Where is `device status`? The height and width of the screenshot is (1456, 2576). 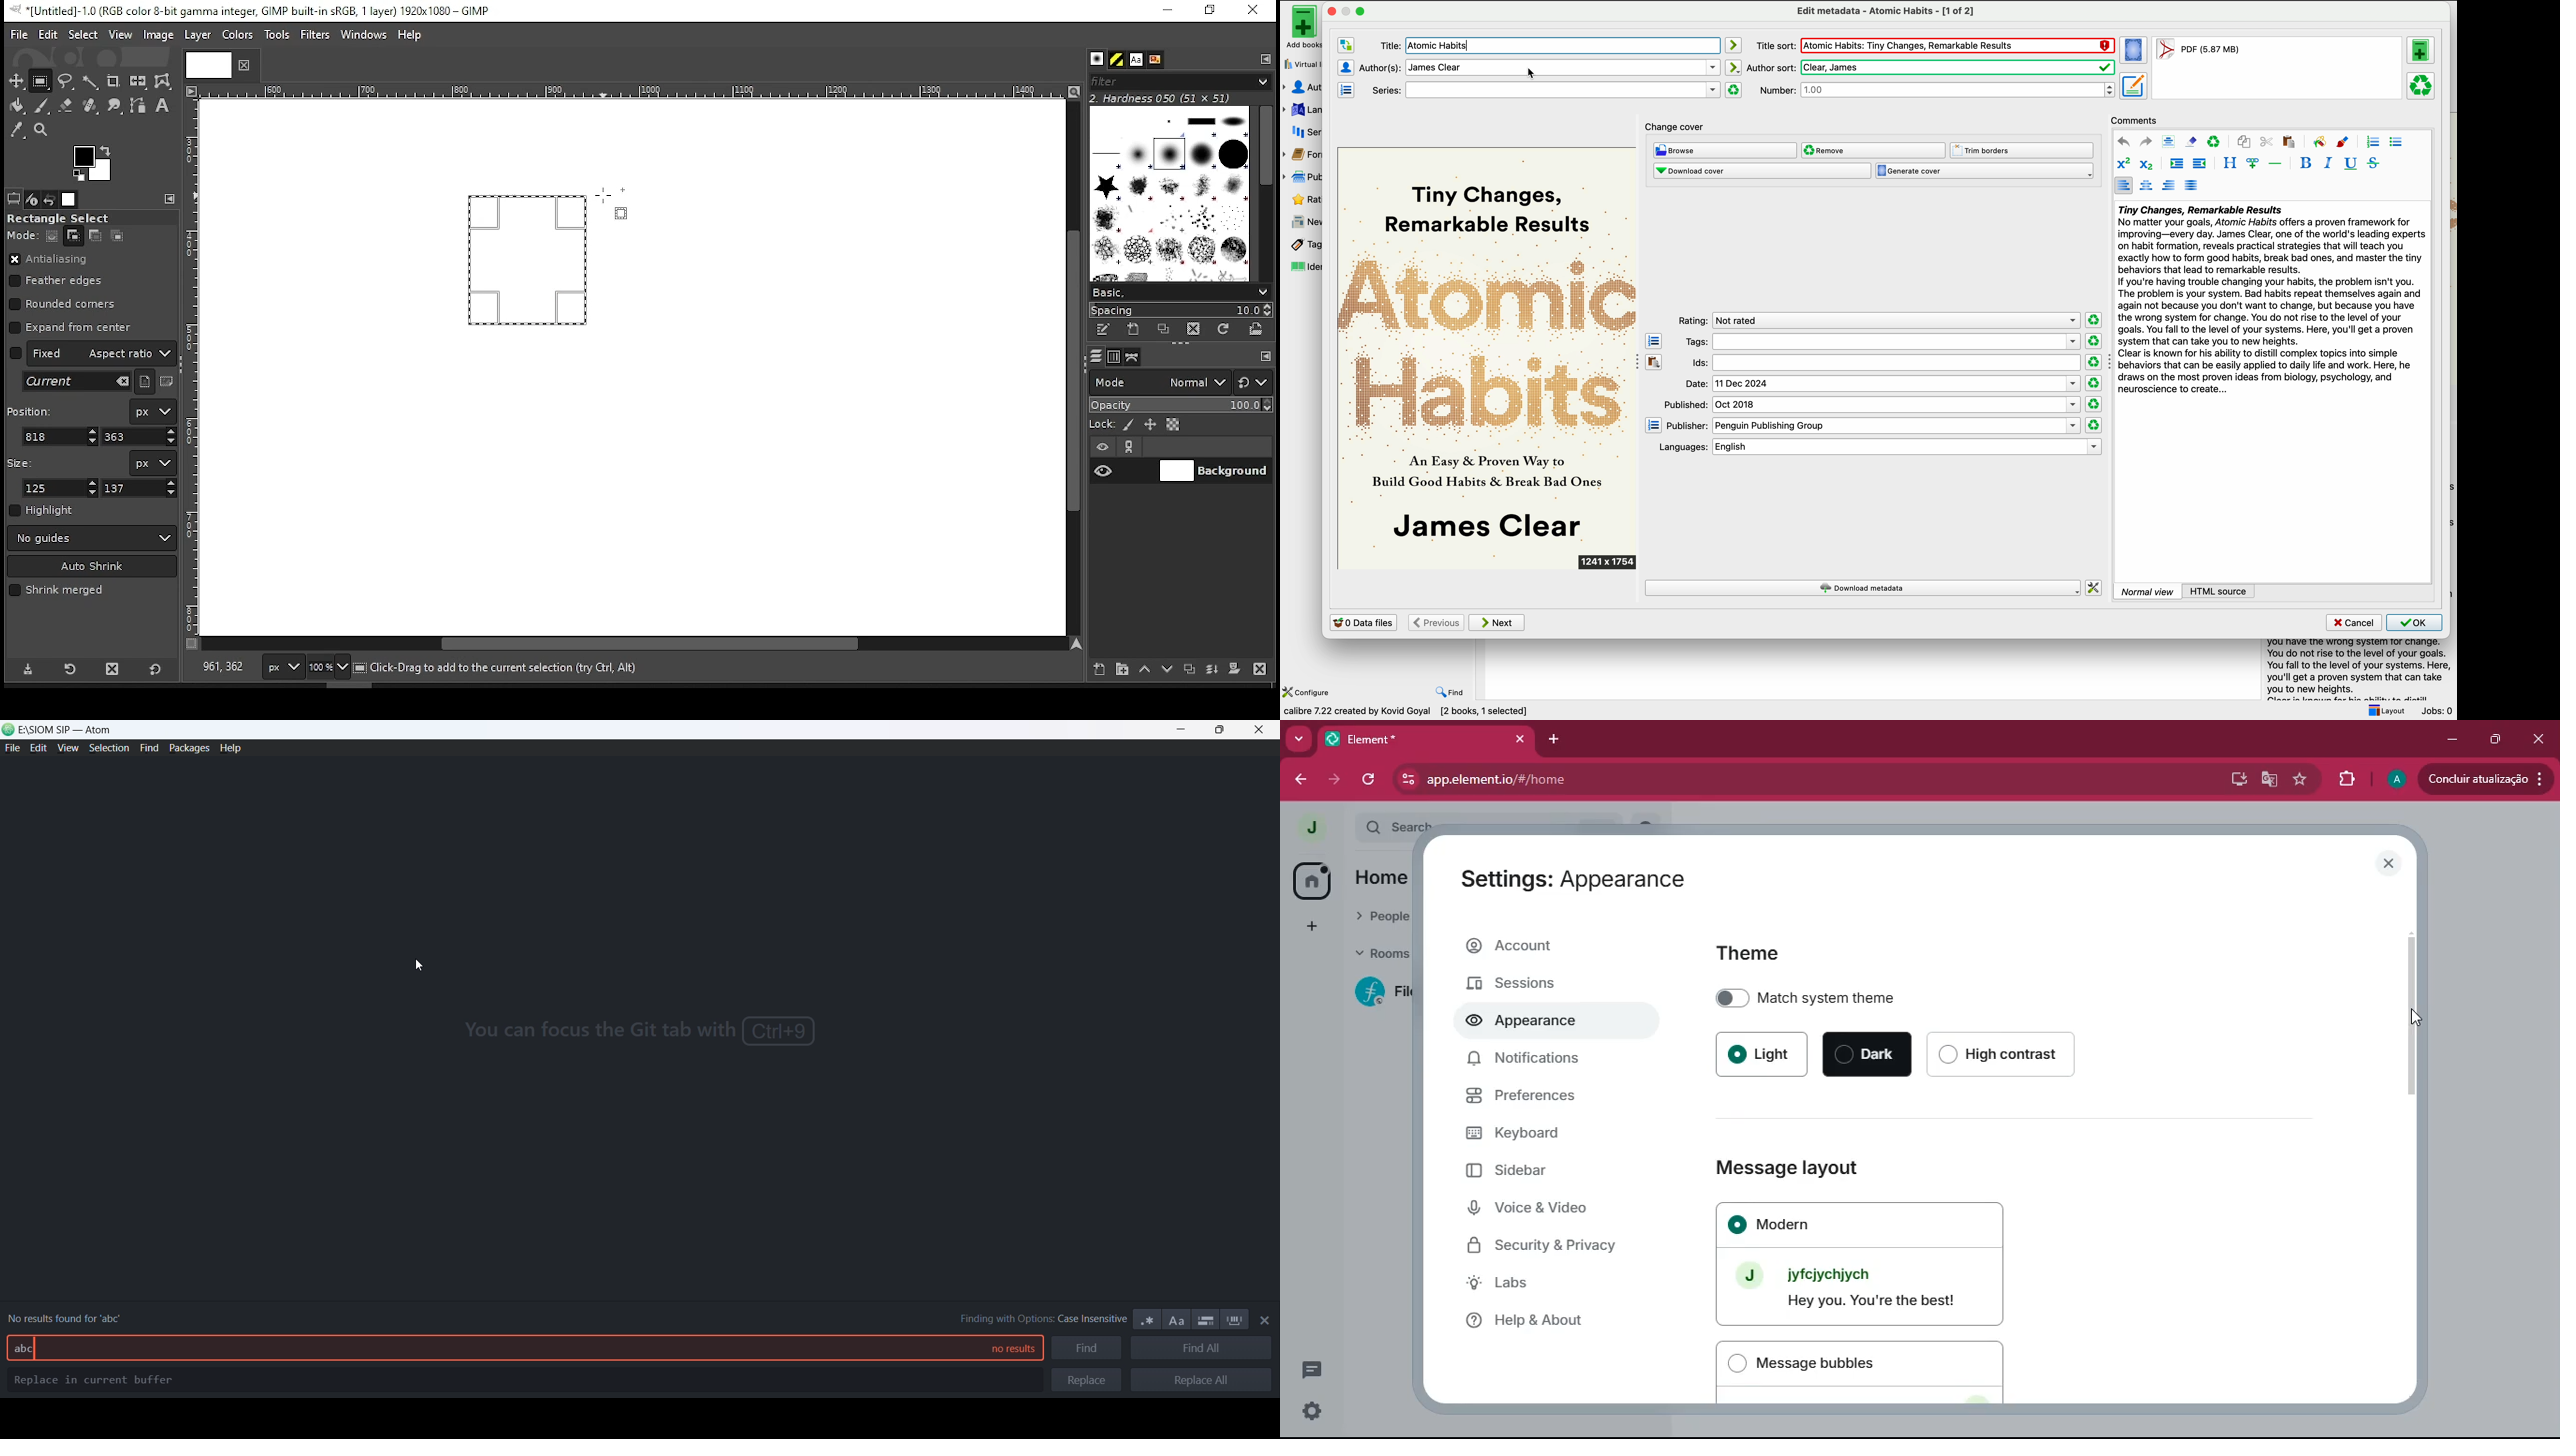 device status is located at coordinates (32, 199).